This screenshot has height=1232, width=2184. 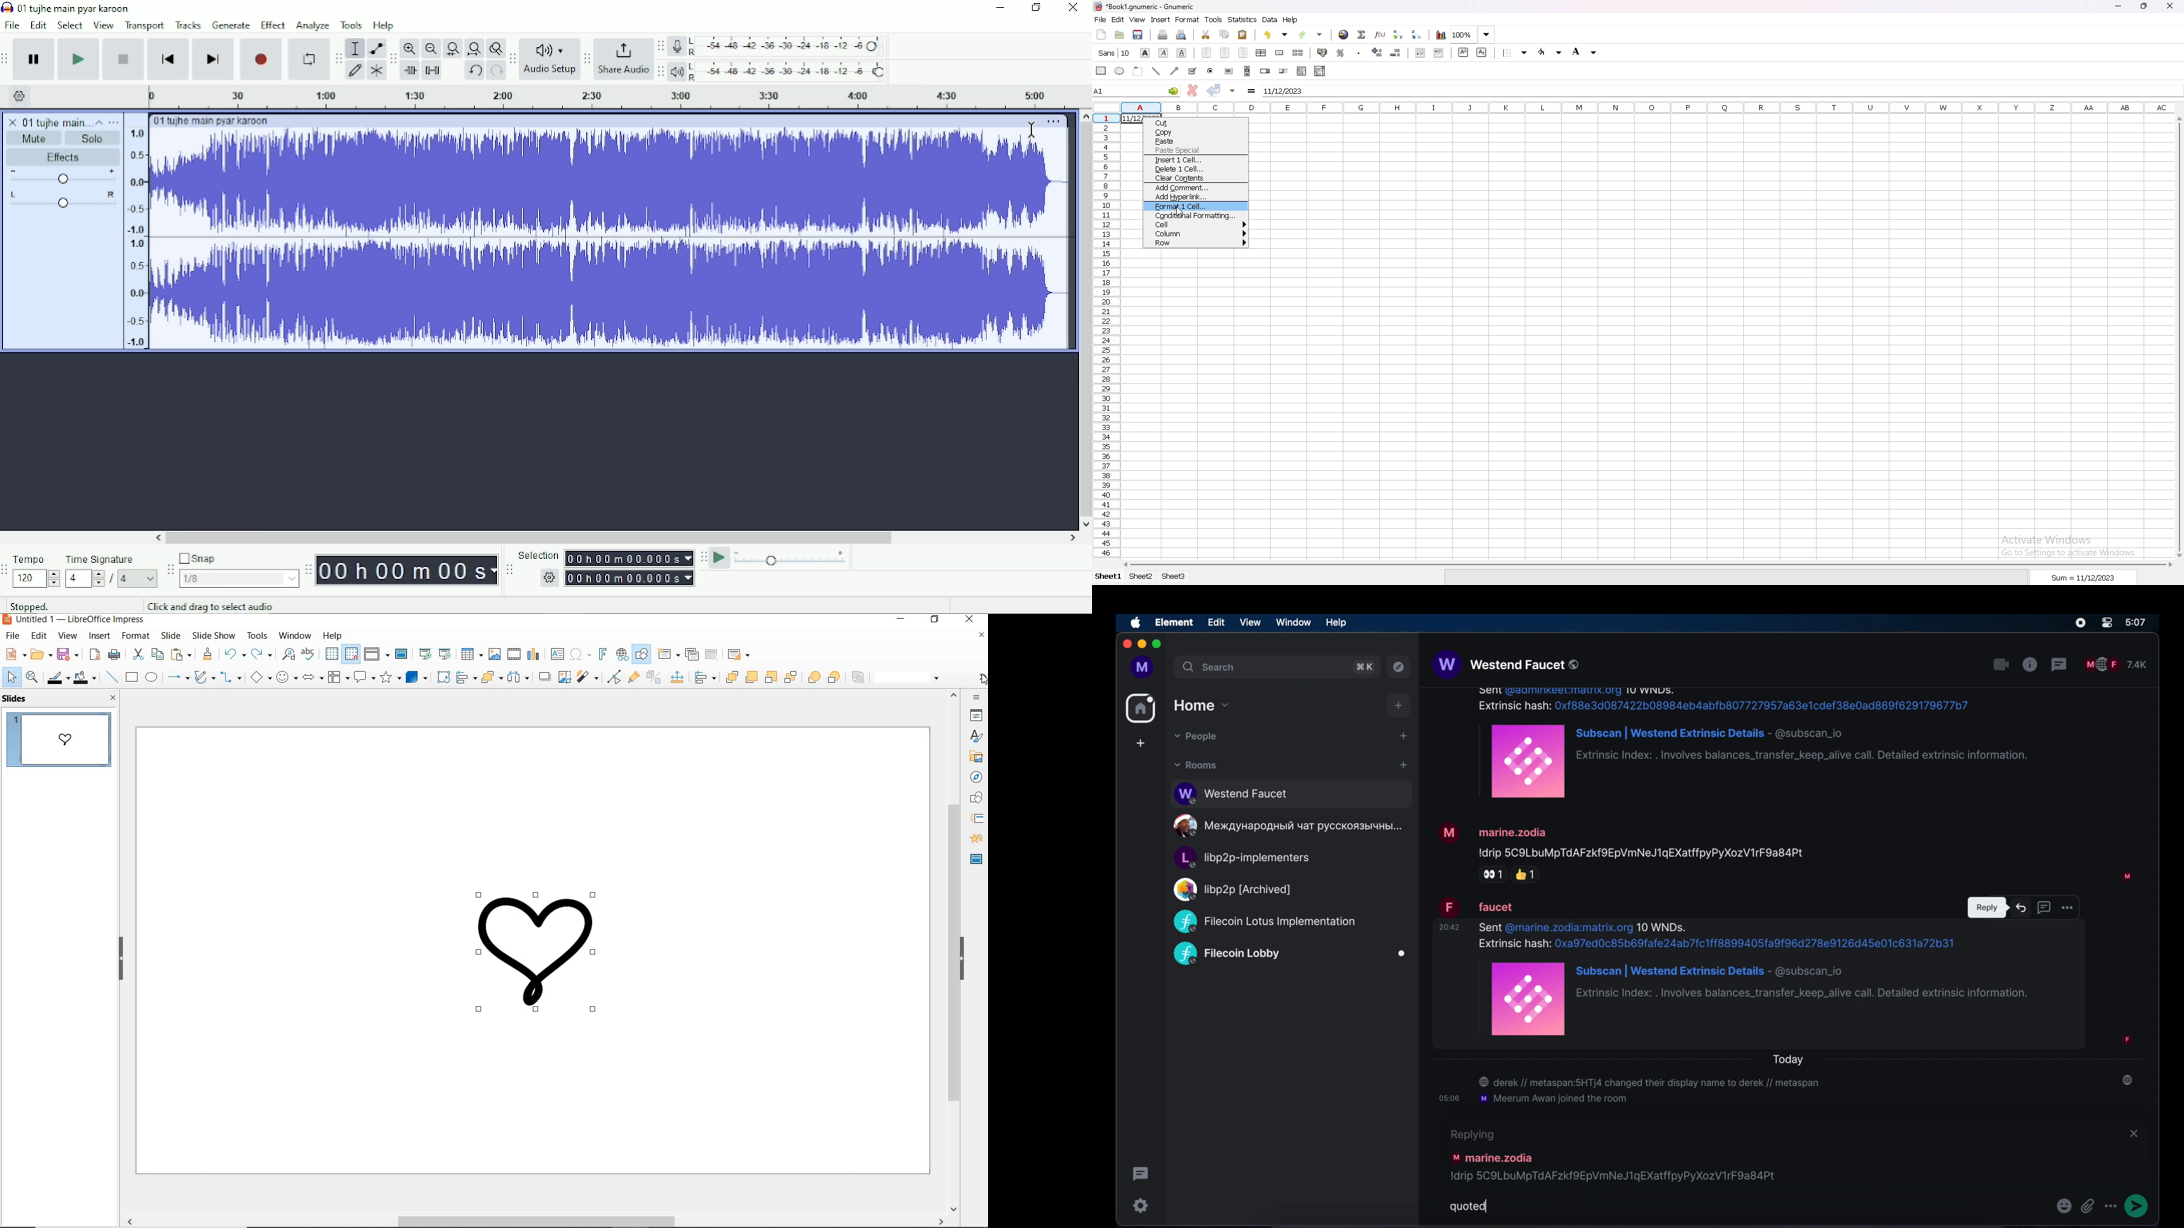 I want to click on add hyperlink, so click(x=1196, y=197).